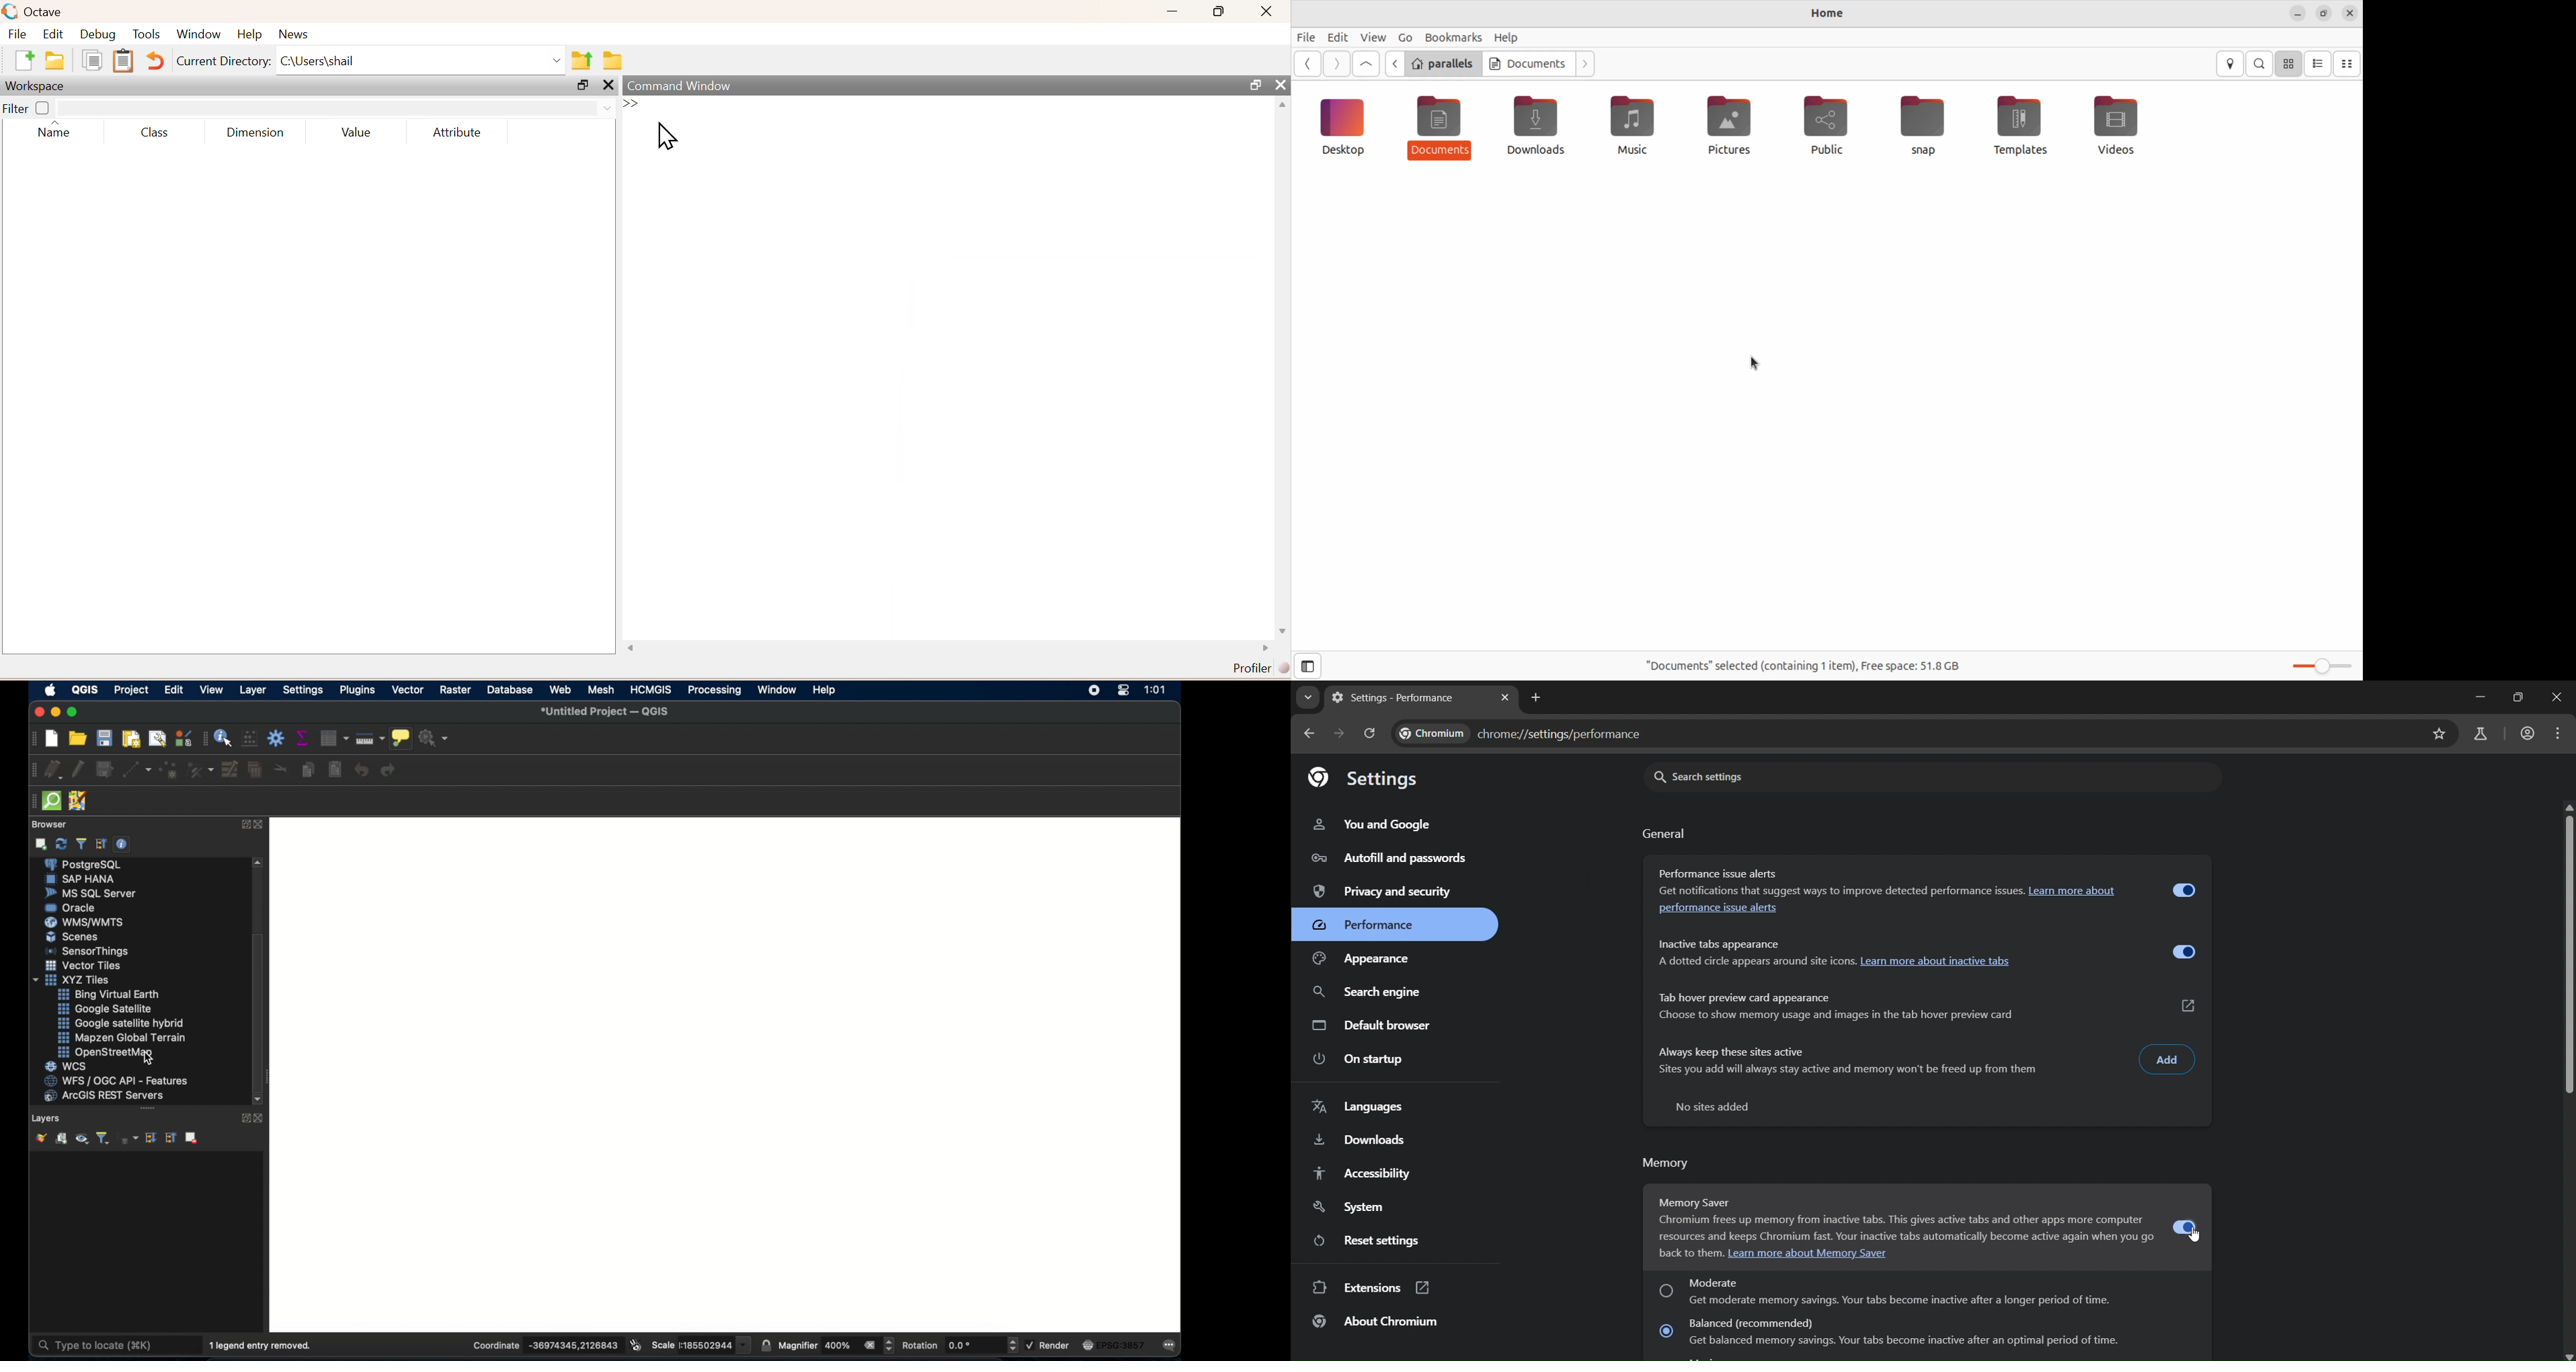  I want to click on JSOM remote, so click(79, 801).